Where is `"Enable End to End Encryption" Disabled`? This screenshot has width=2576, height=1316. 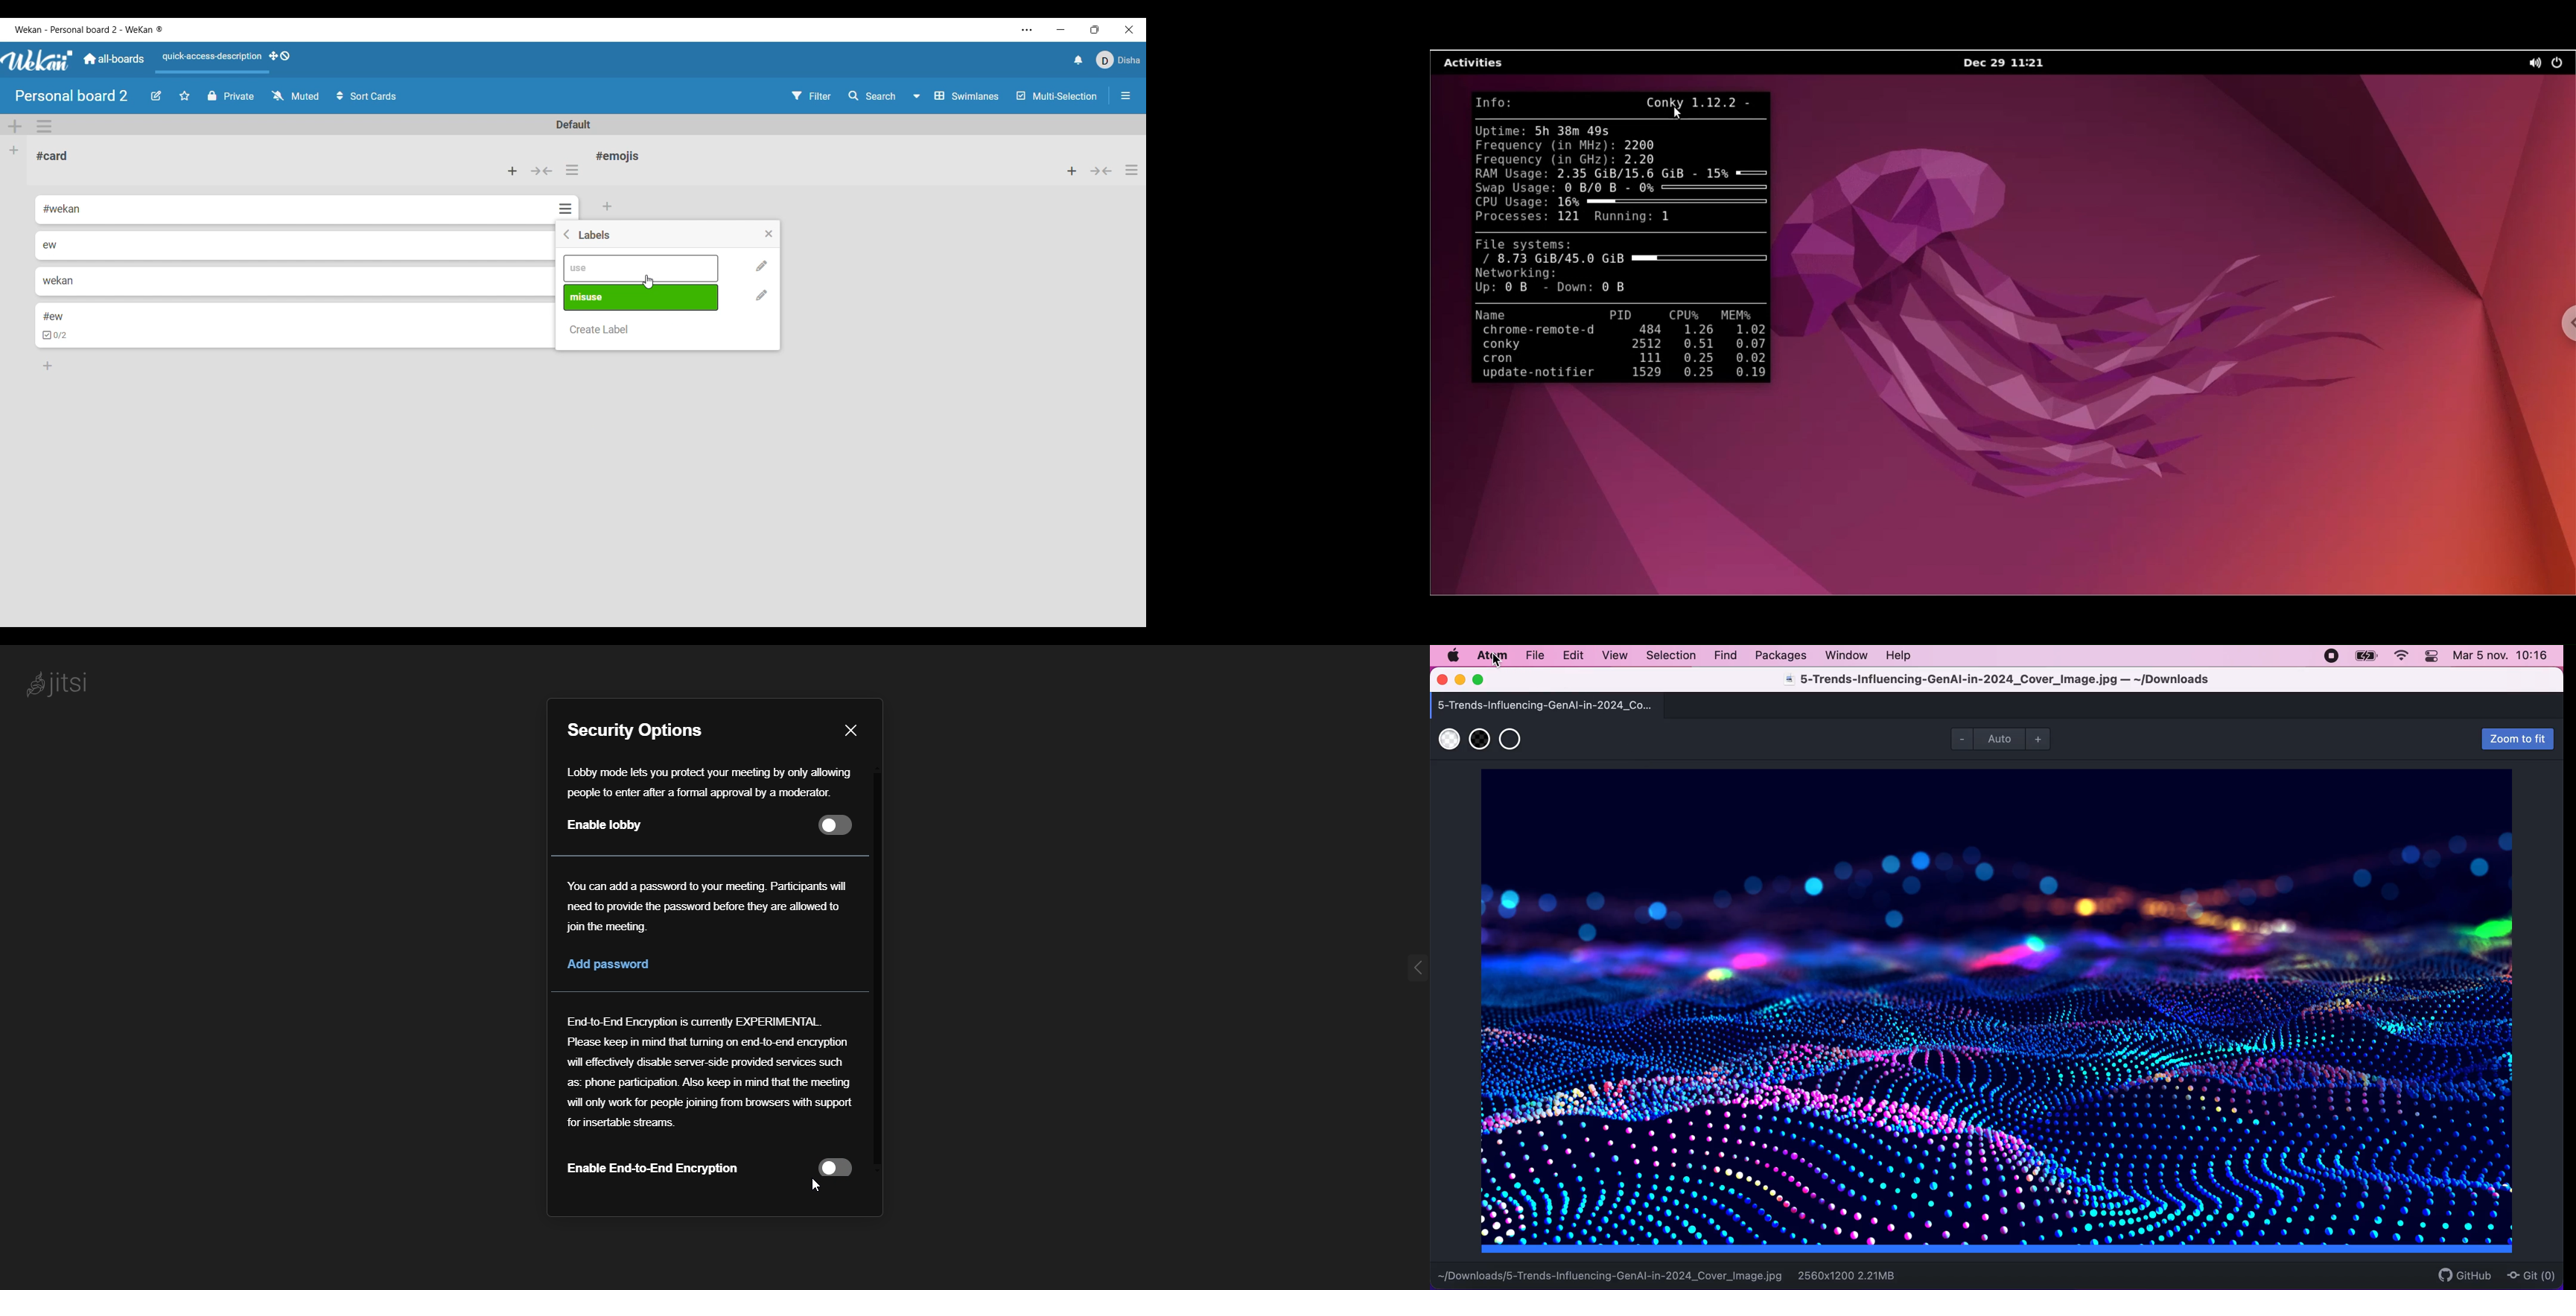
"Enable End to End Encryption" Disabled is located at coordinates (715, 1163).